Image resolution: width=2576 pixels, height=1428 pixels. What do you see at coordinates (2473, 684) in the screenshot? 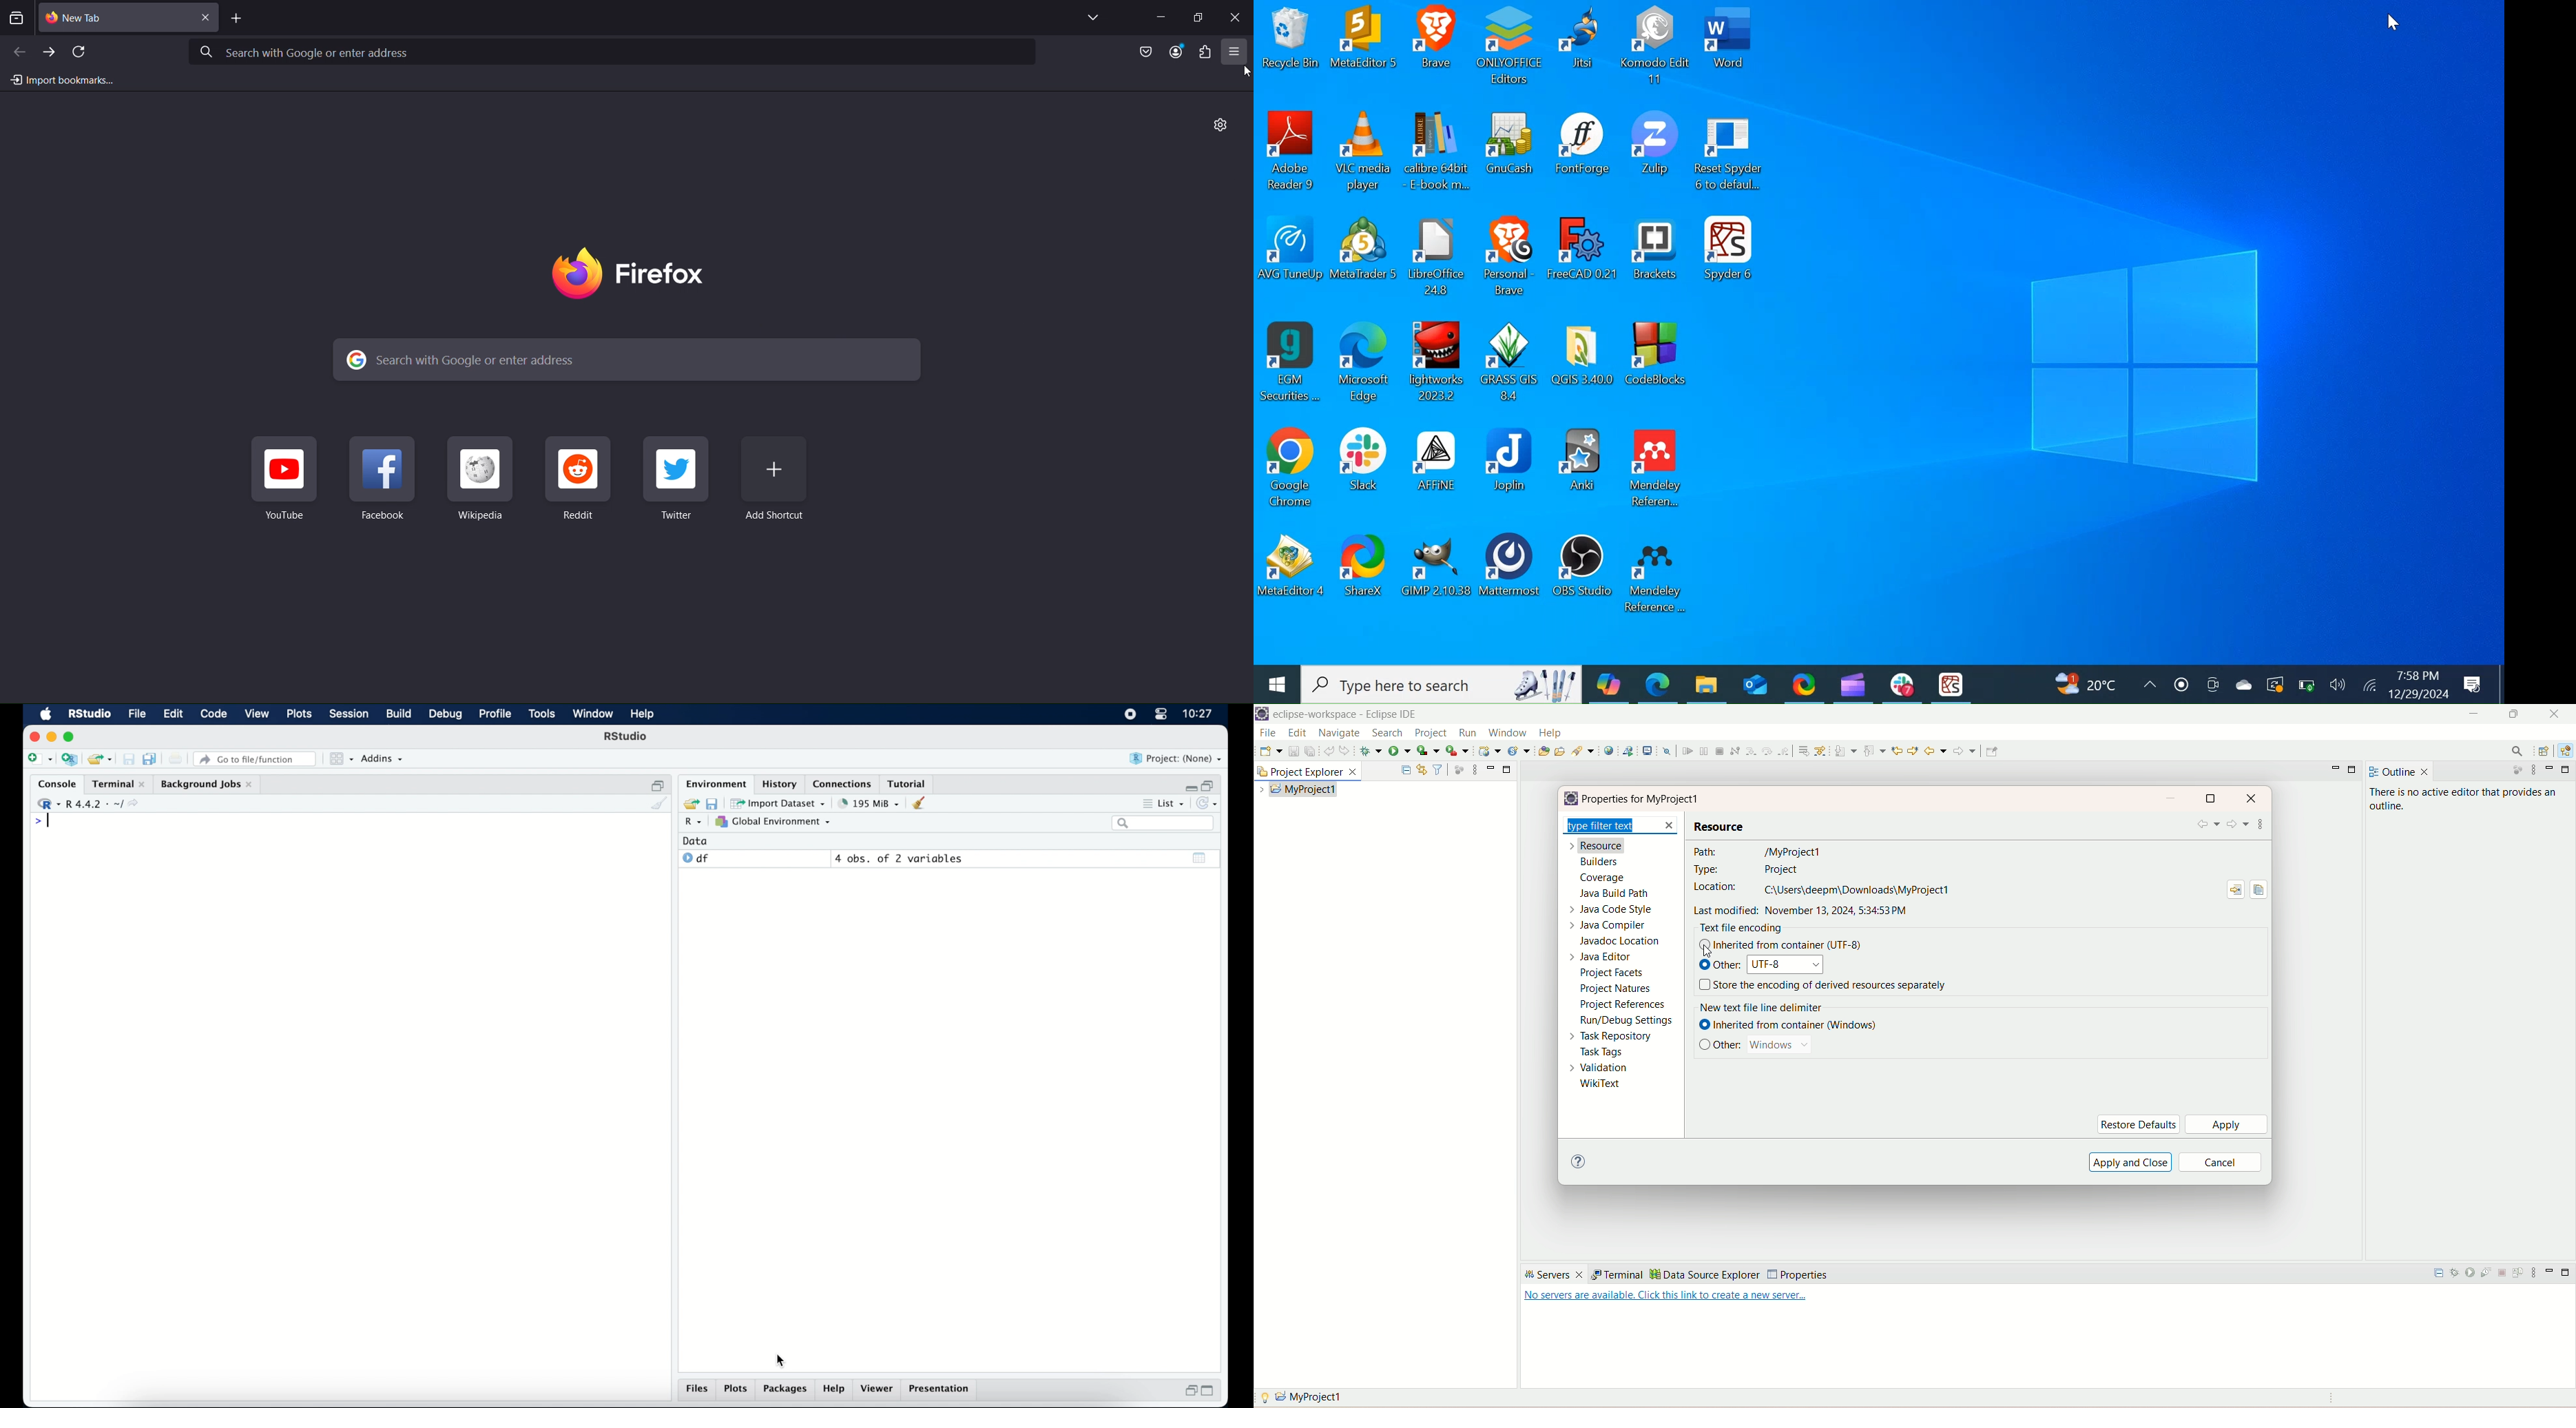
I see `Notification` at bounding box center [2473, 684].